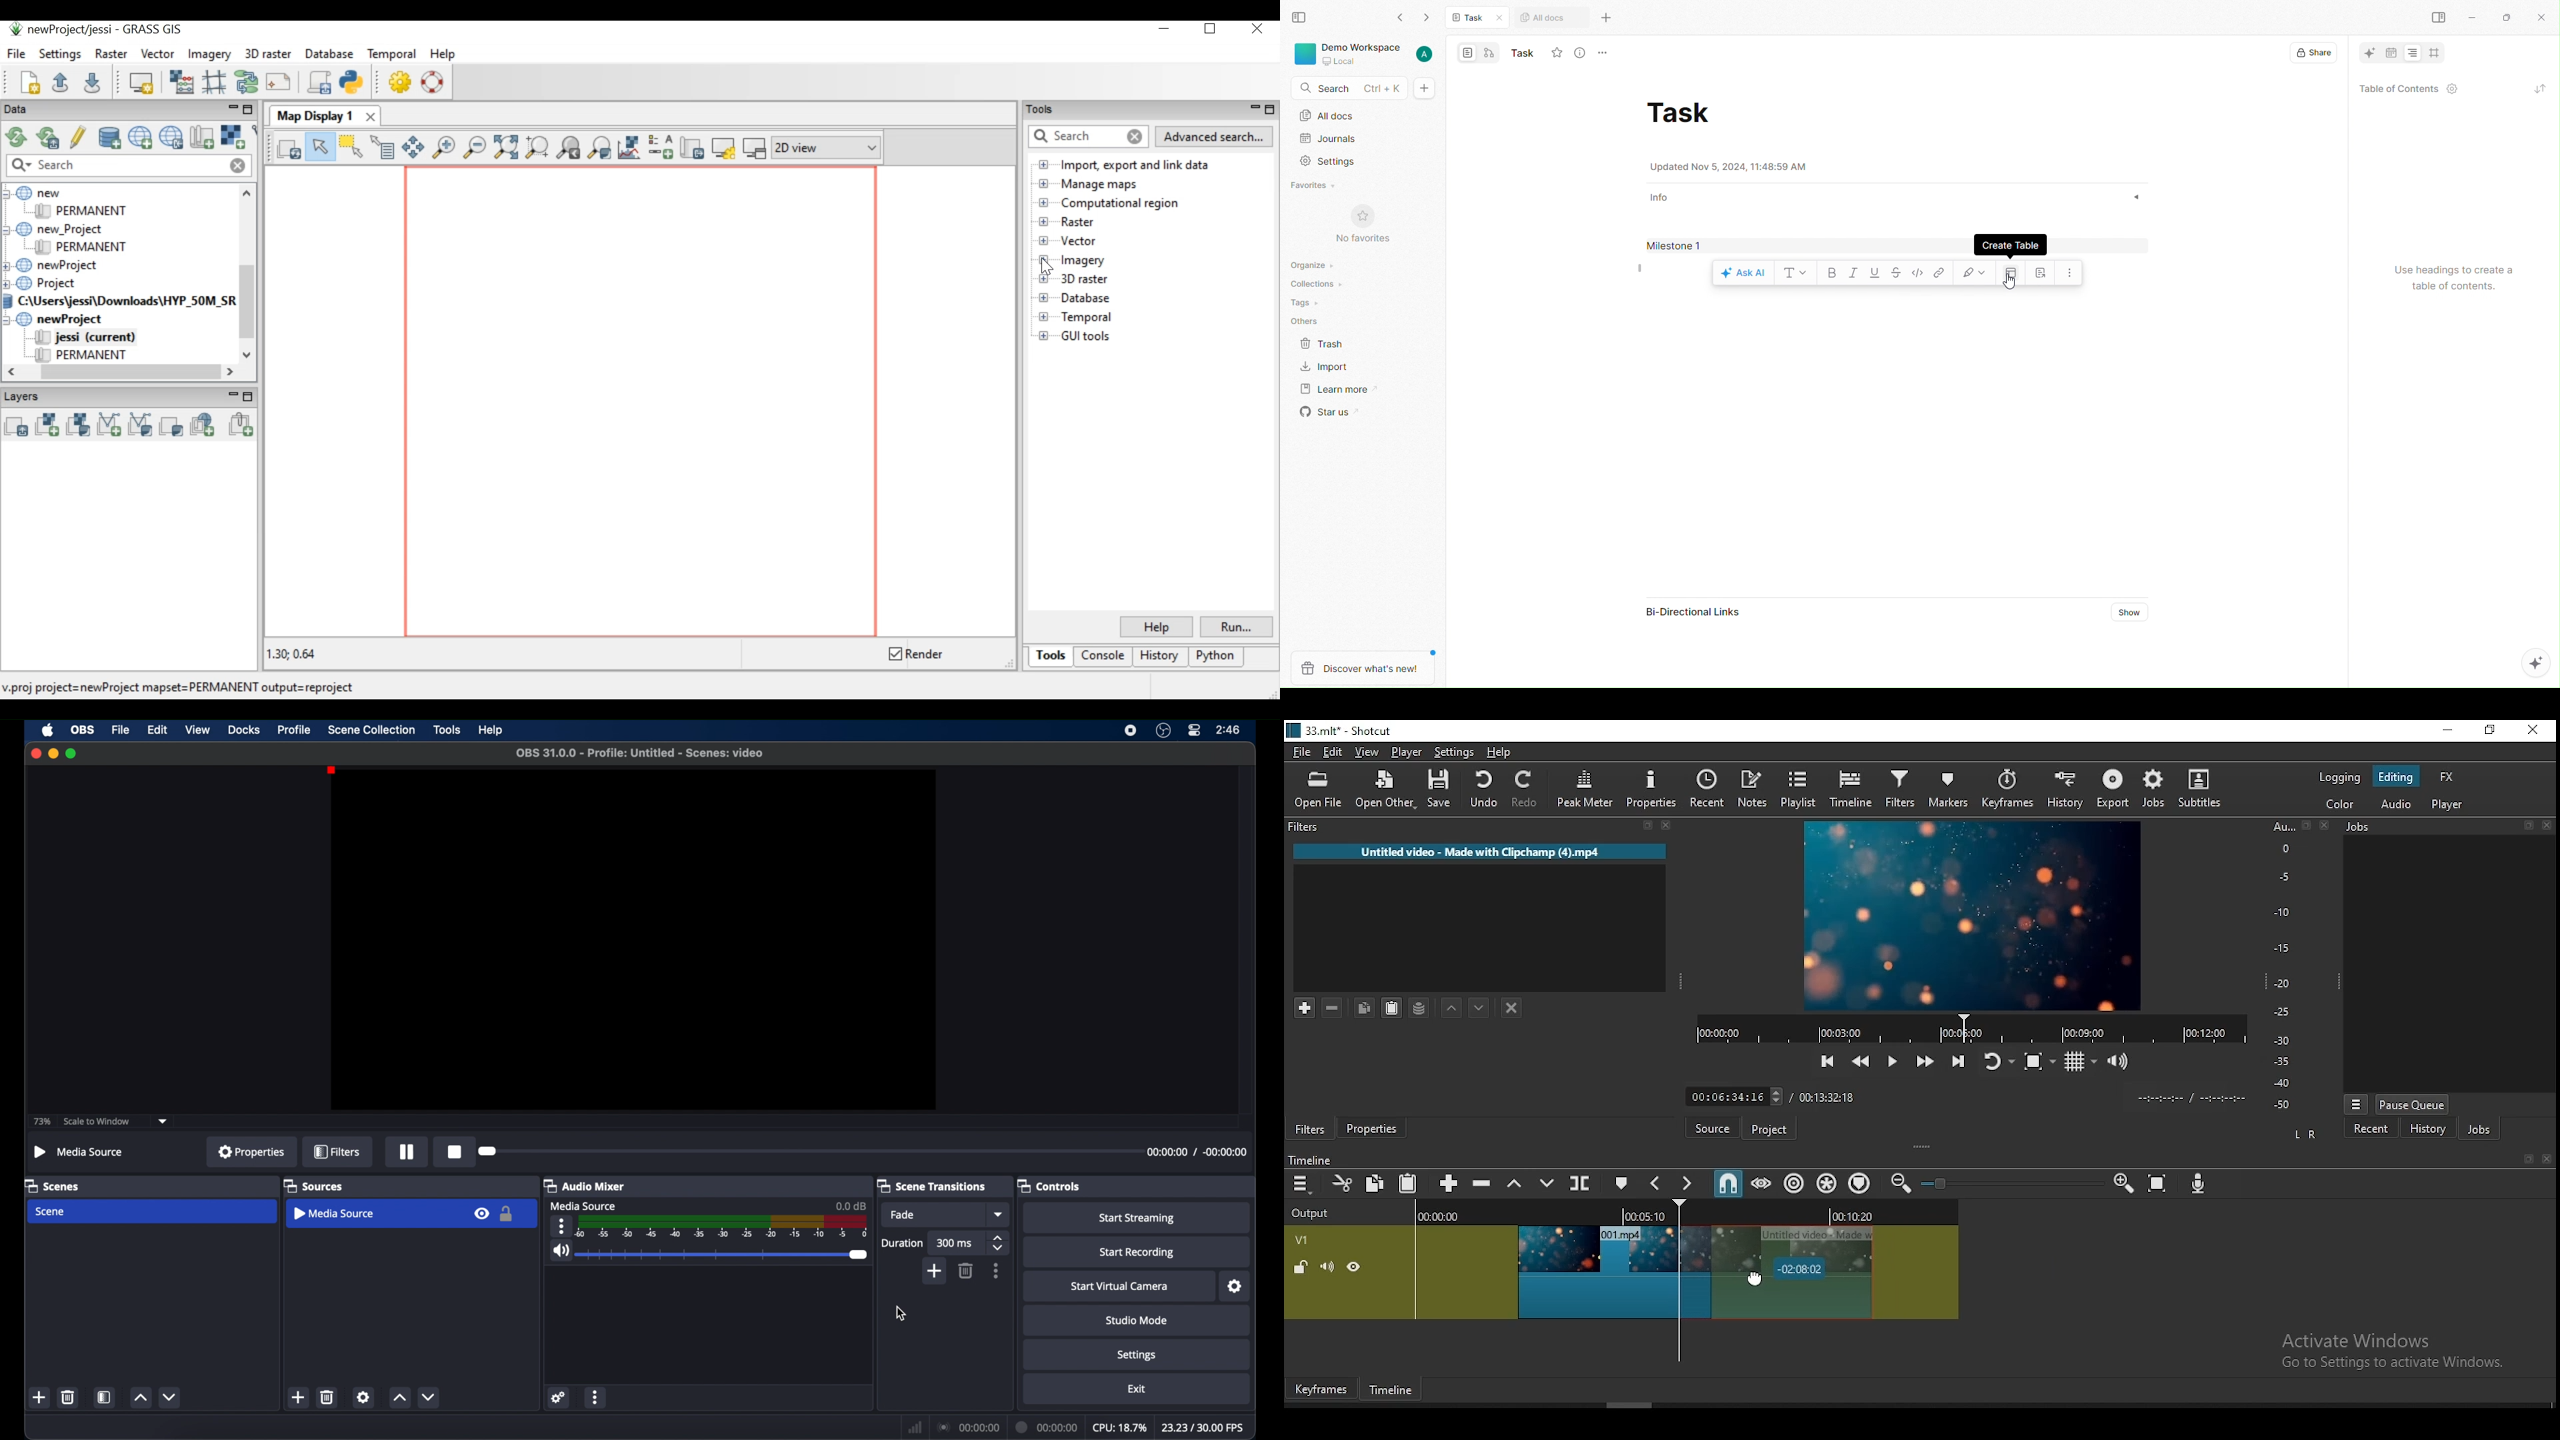 This screenshot has height=1456, width=2576. Describe the element at coordinates (1235, 1287) in the screenshot. I see `settings` at that location.